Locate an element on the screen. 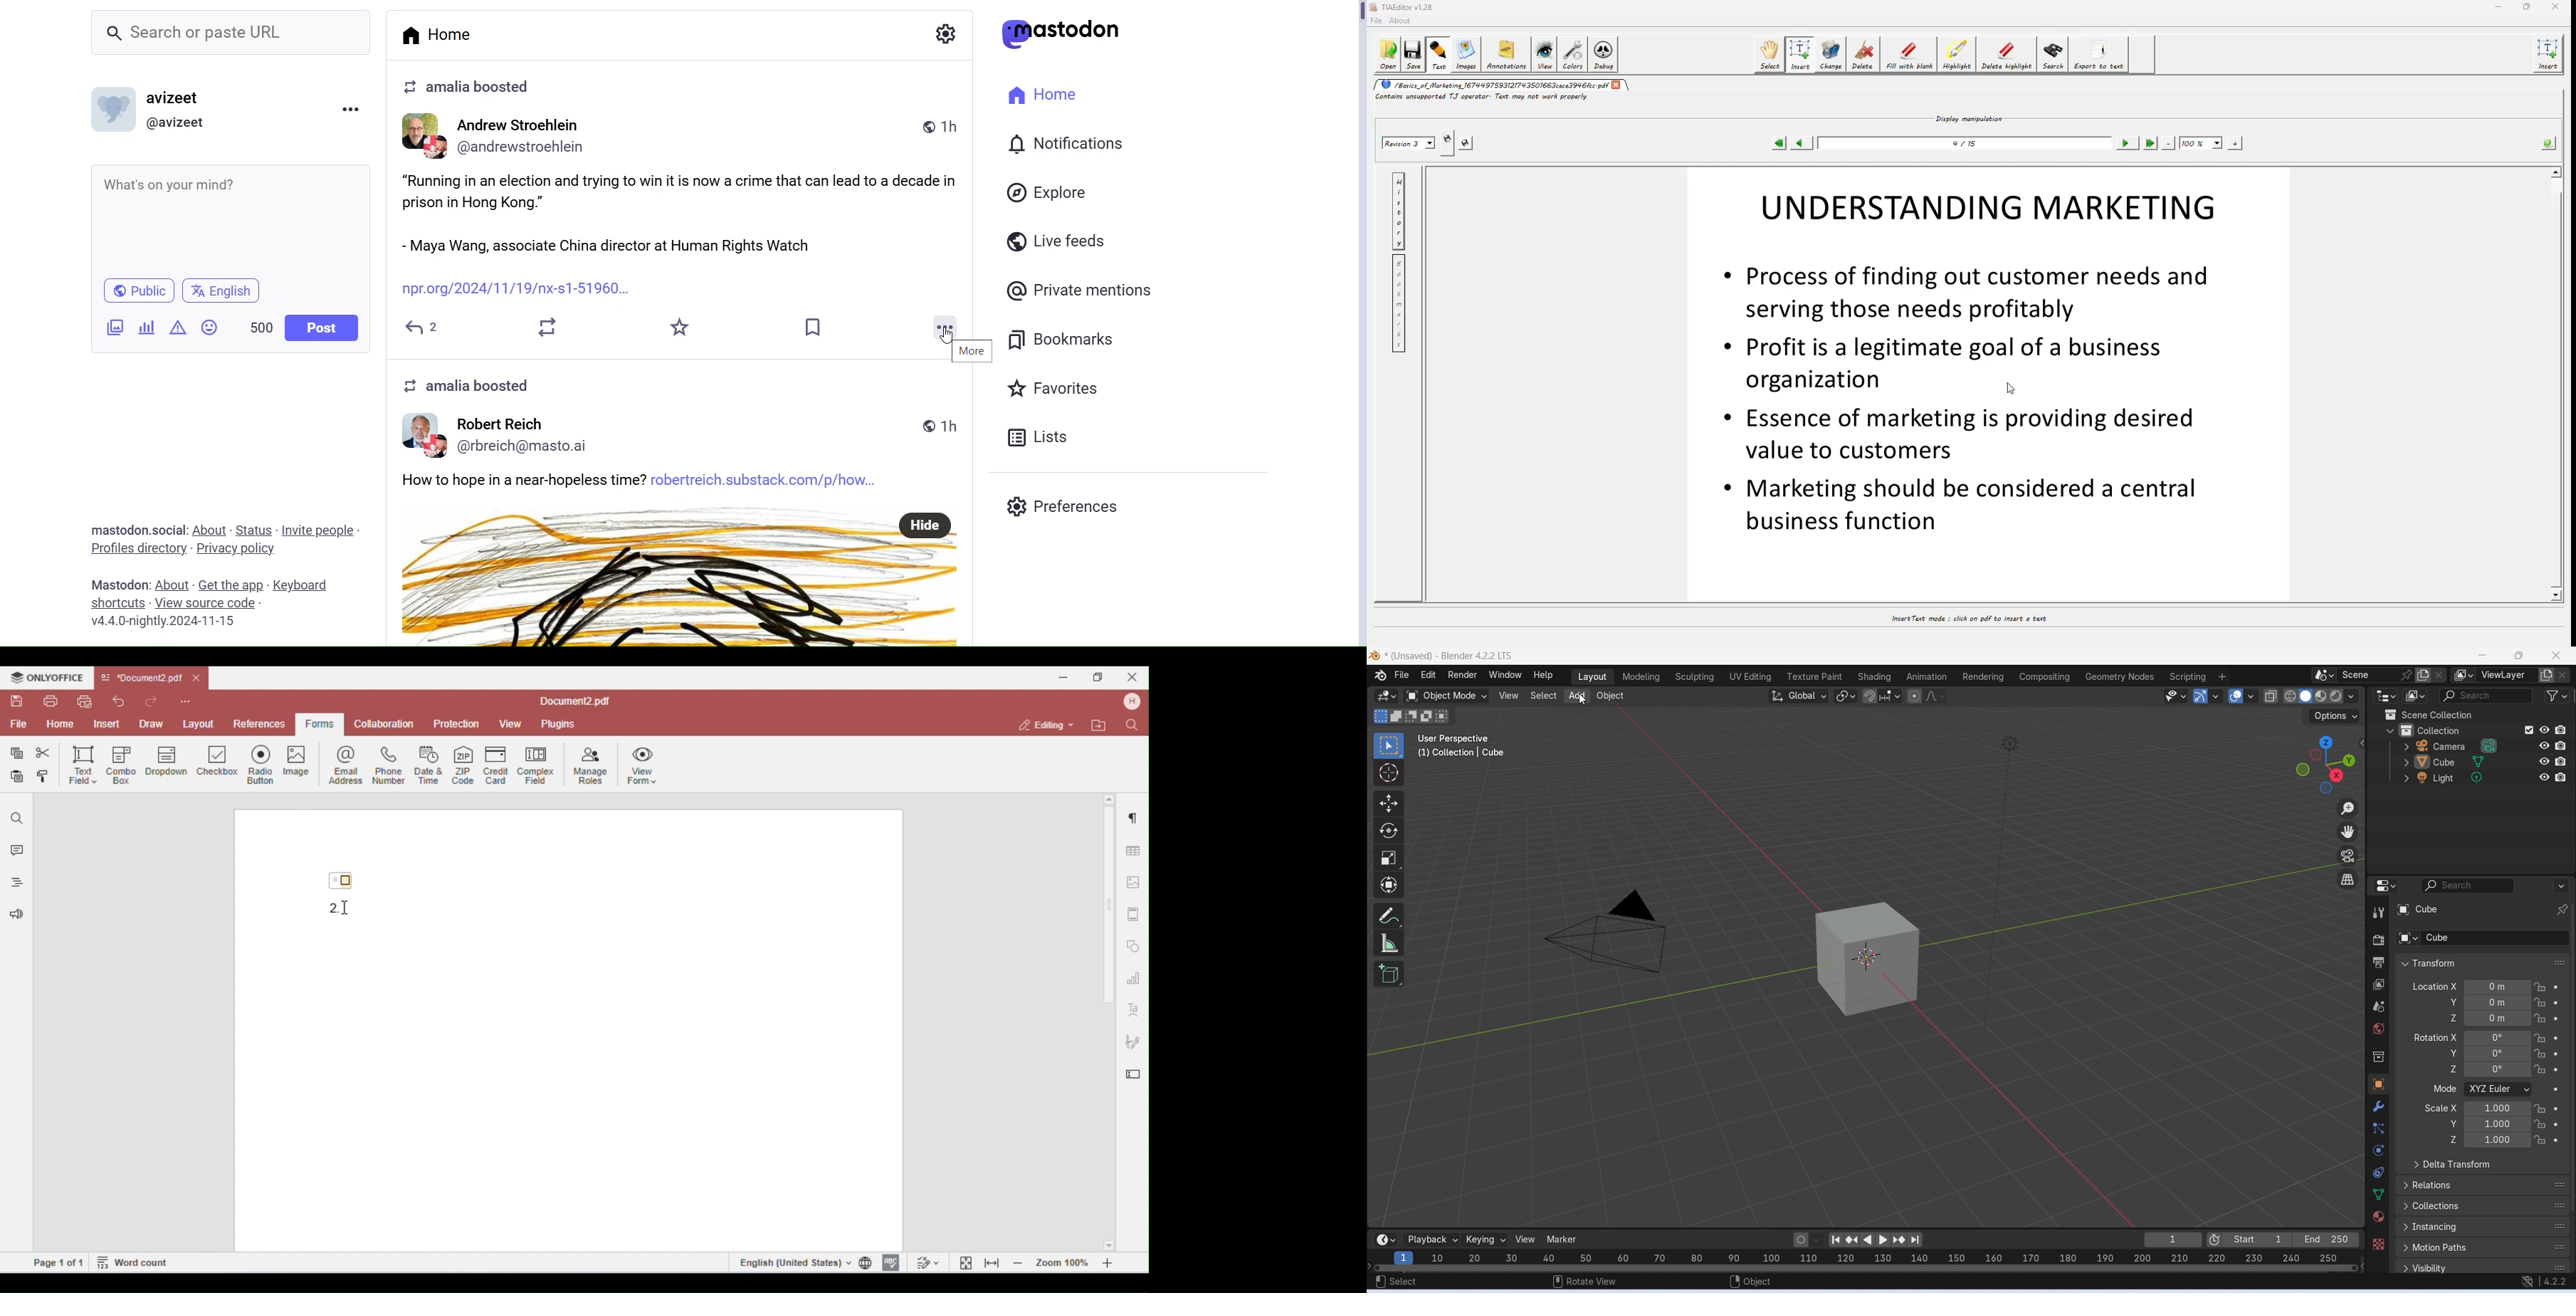 This screenshot has width=2576, height=1316. z is located at coordinates (2449, 1140).